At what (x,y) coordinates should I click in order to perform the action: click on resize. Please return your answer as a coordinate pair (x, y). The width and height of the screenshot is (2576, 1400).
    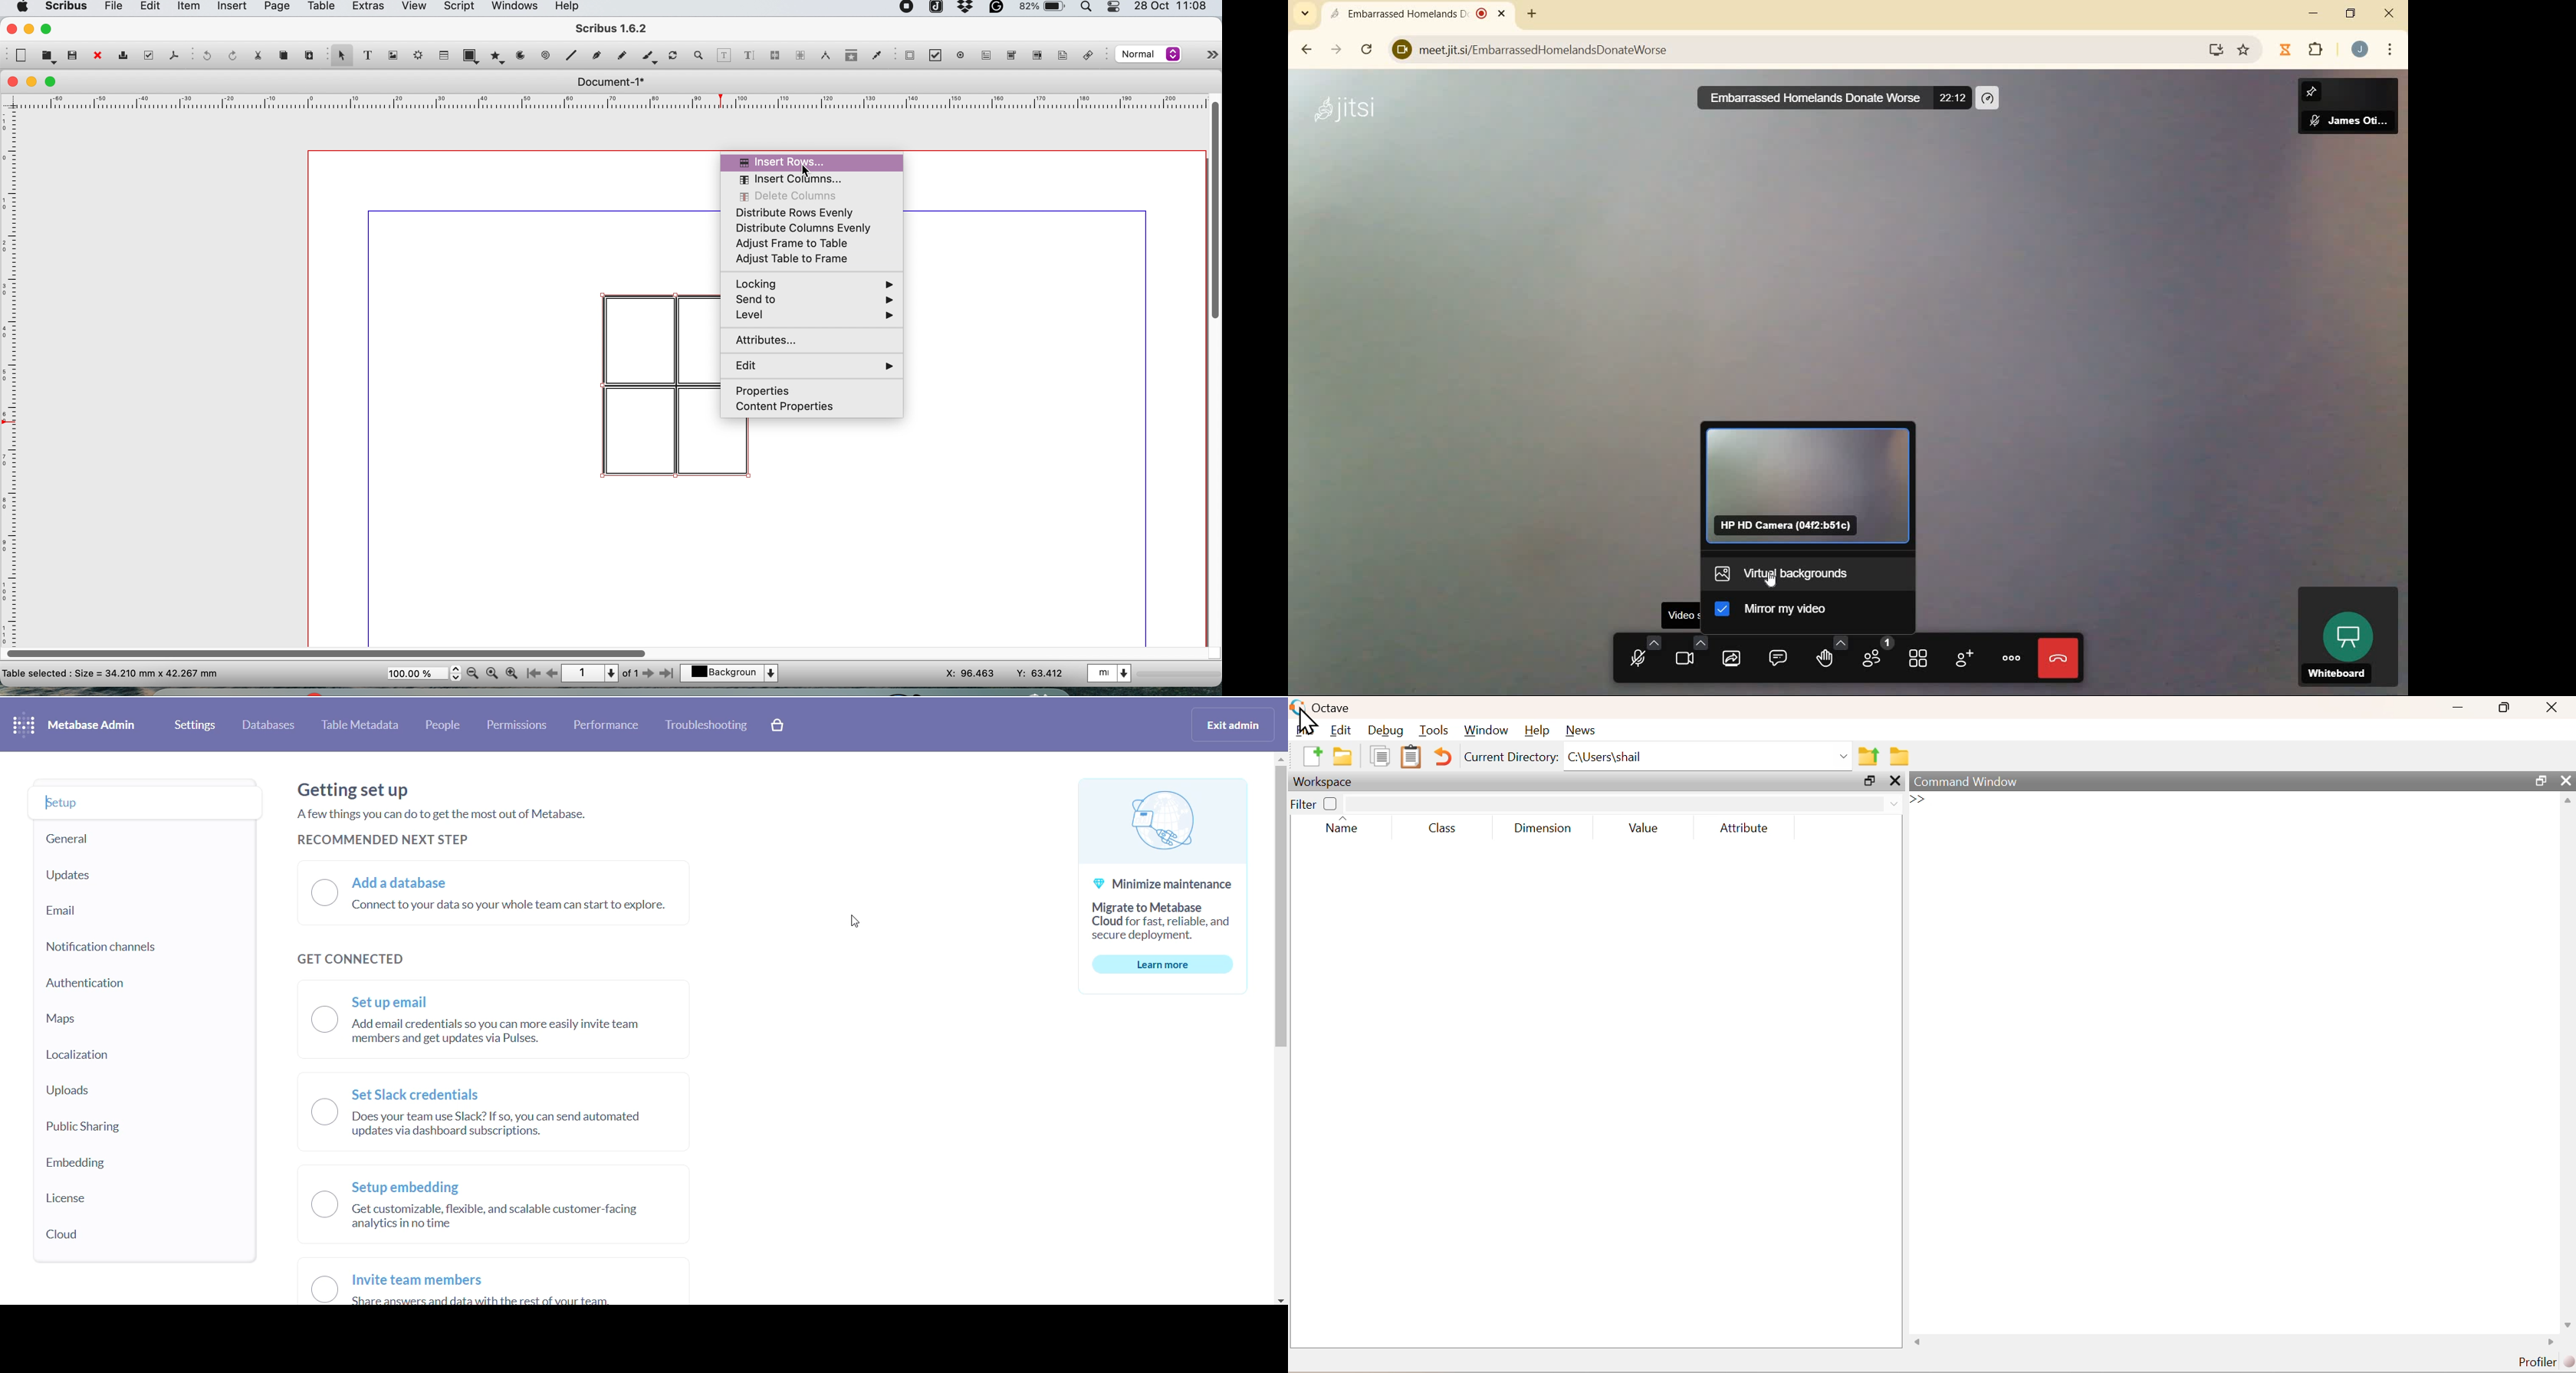
    Looking at the image, I should click on (2539, 781).